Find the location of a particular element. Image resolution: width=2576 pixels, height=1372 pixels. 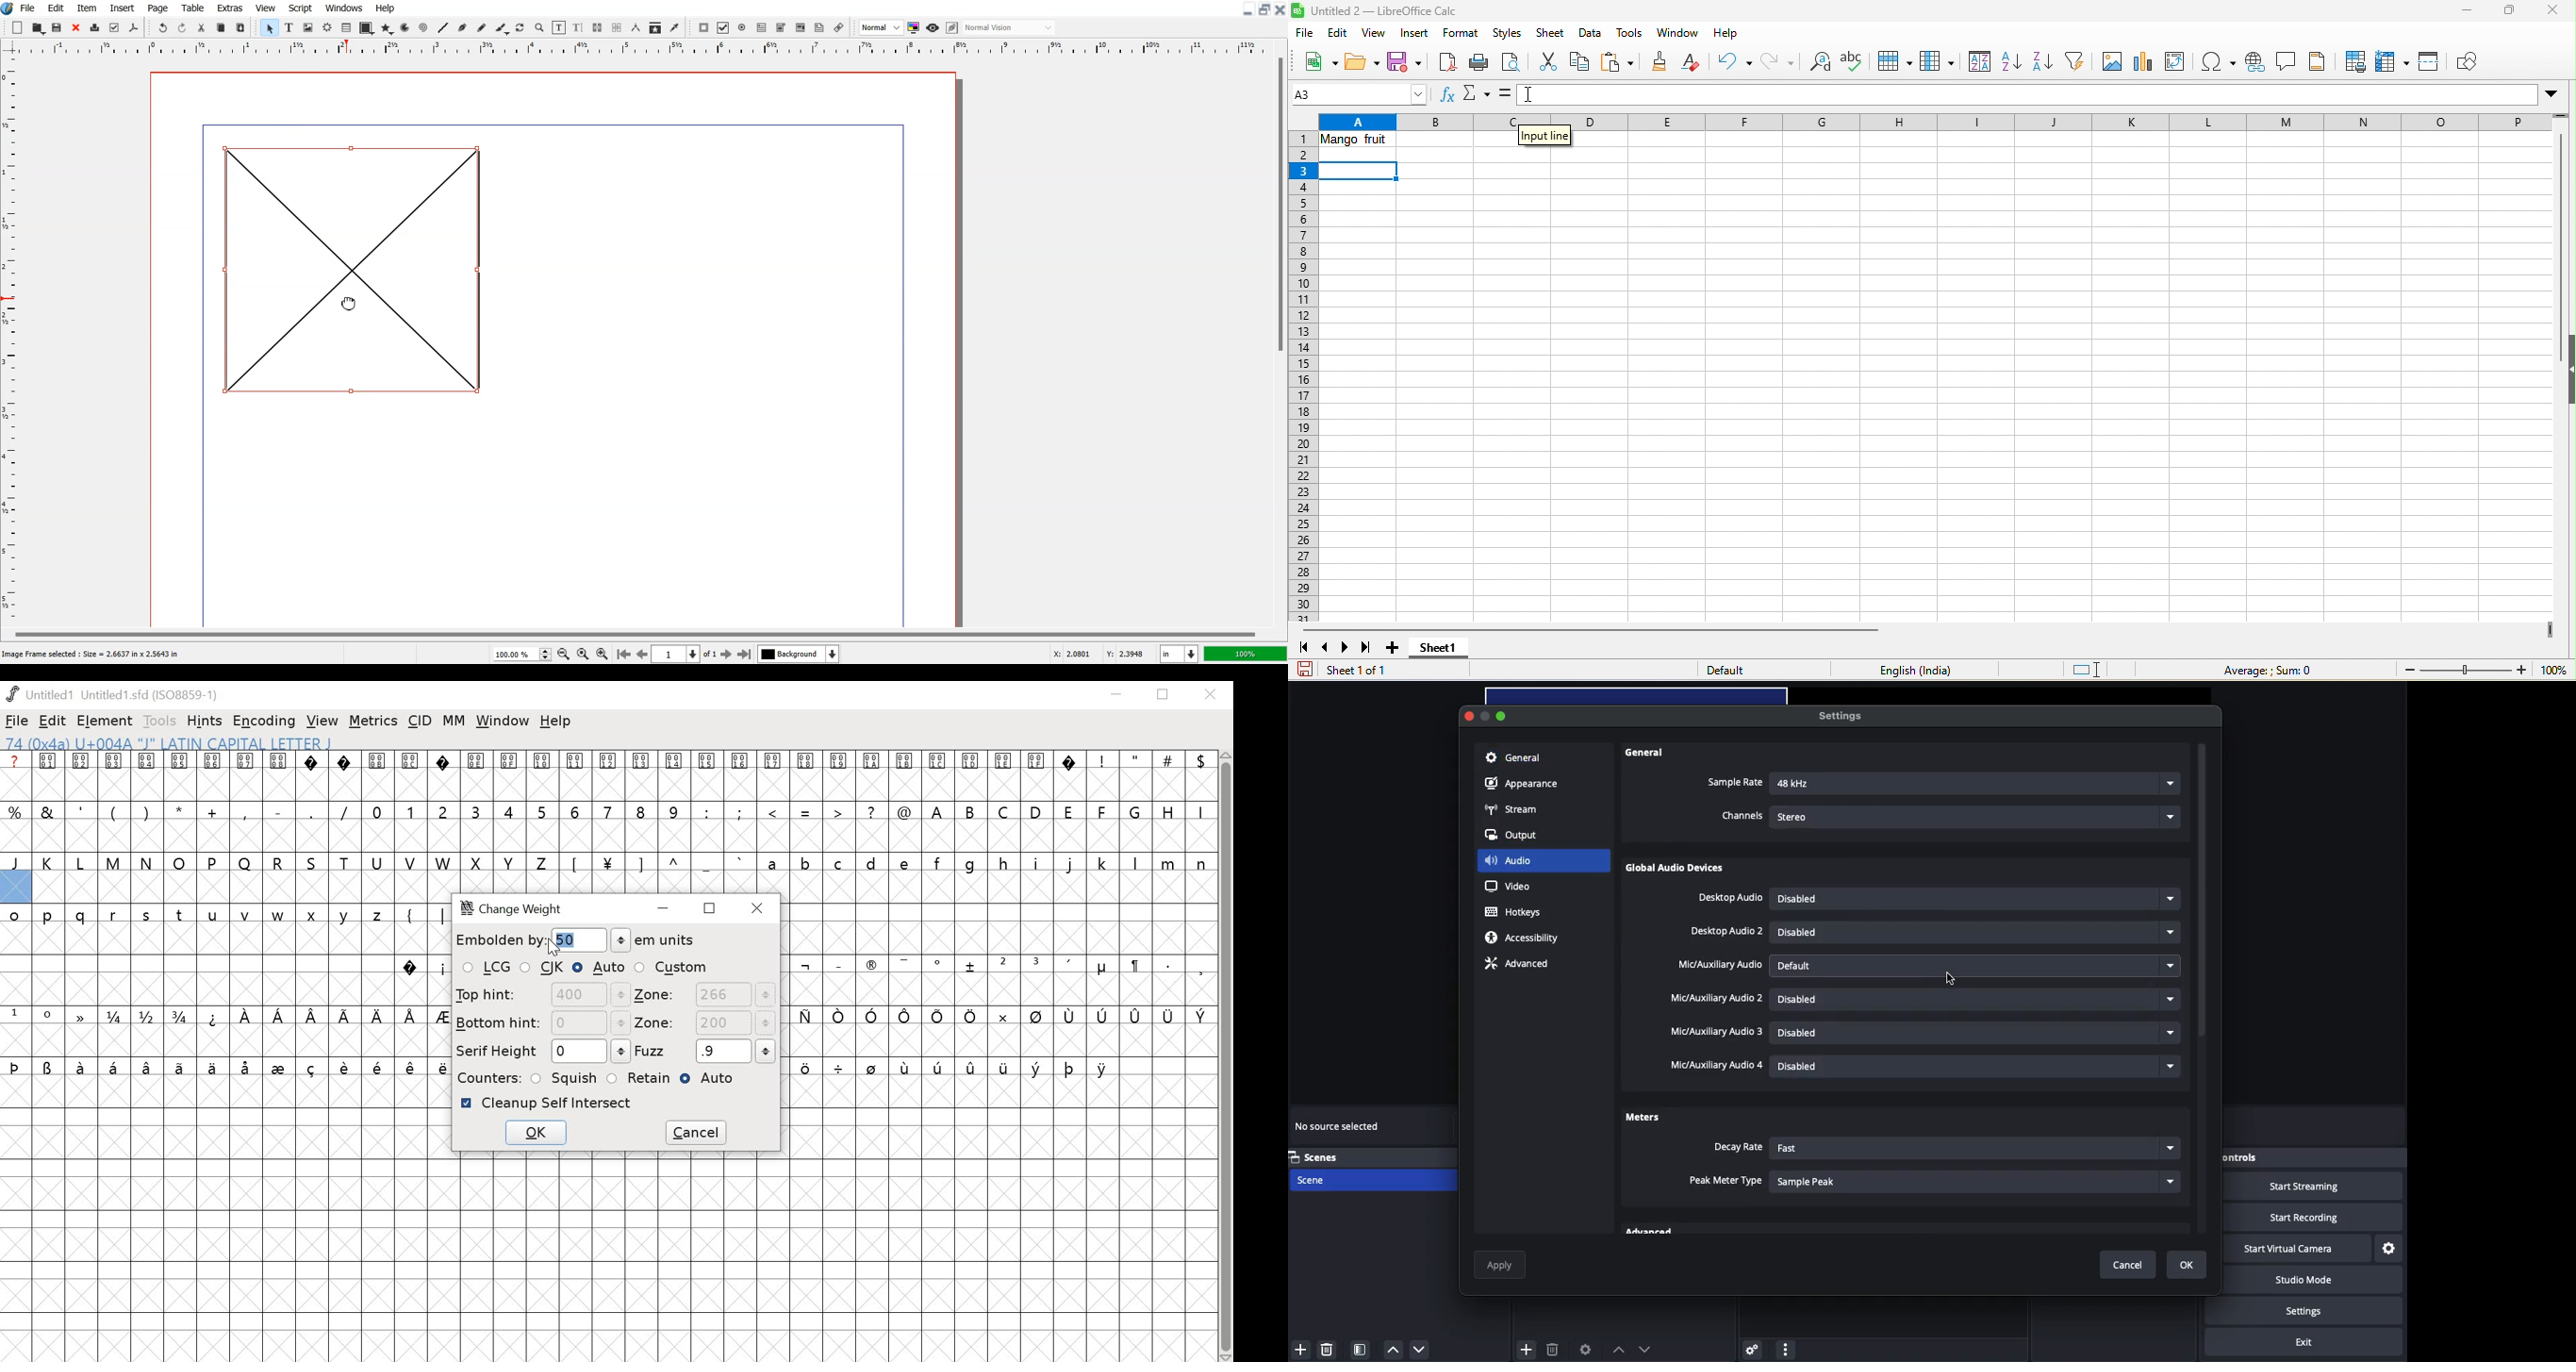

minimize is located at coordinates (1117, 695).